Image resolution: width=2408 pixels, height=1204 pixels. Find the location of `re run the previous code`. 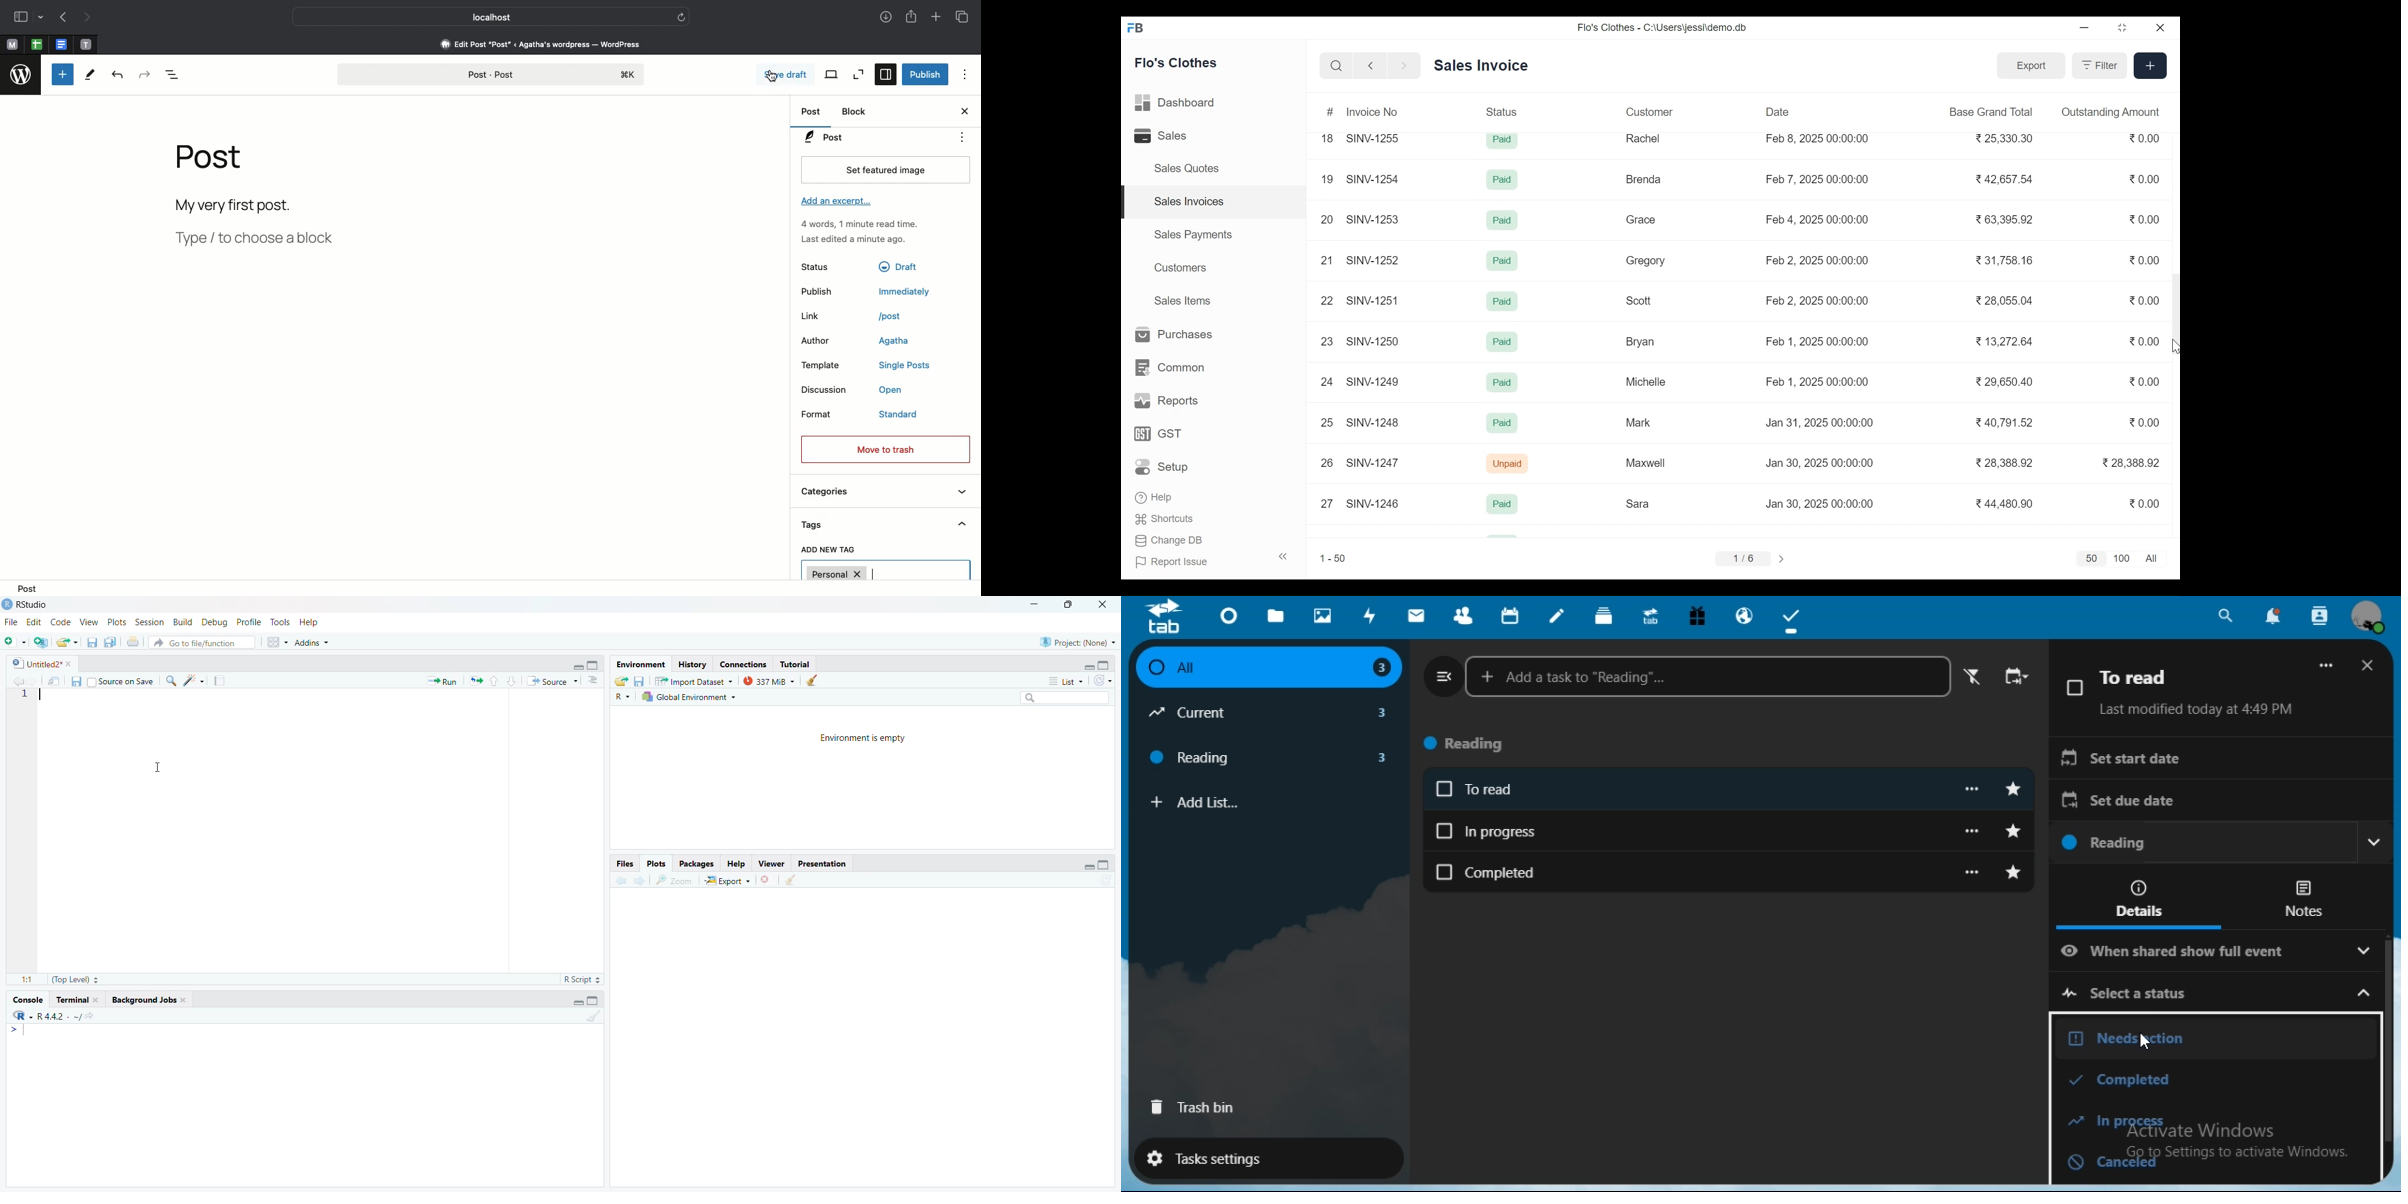

re run the previous code is located at coordinates (474, 681).